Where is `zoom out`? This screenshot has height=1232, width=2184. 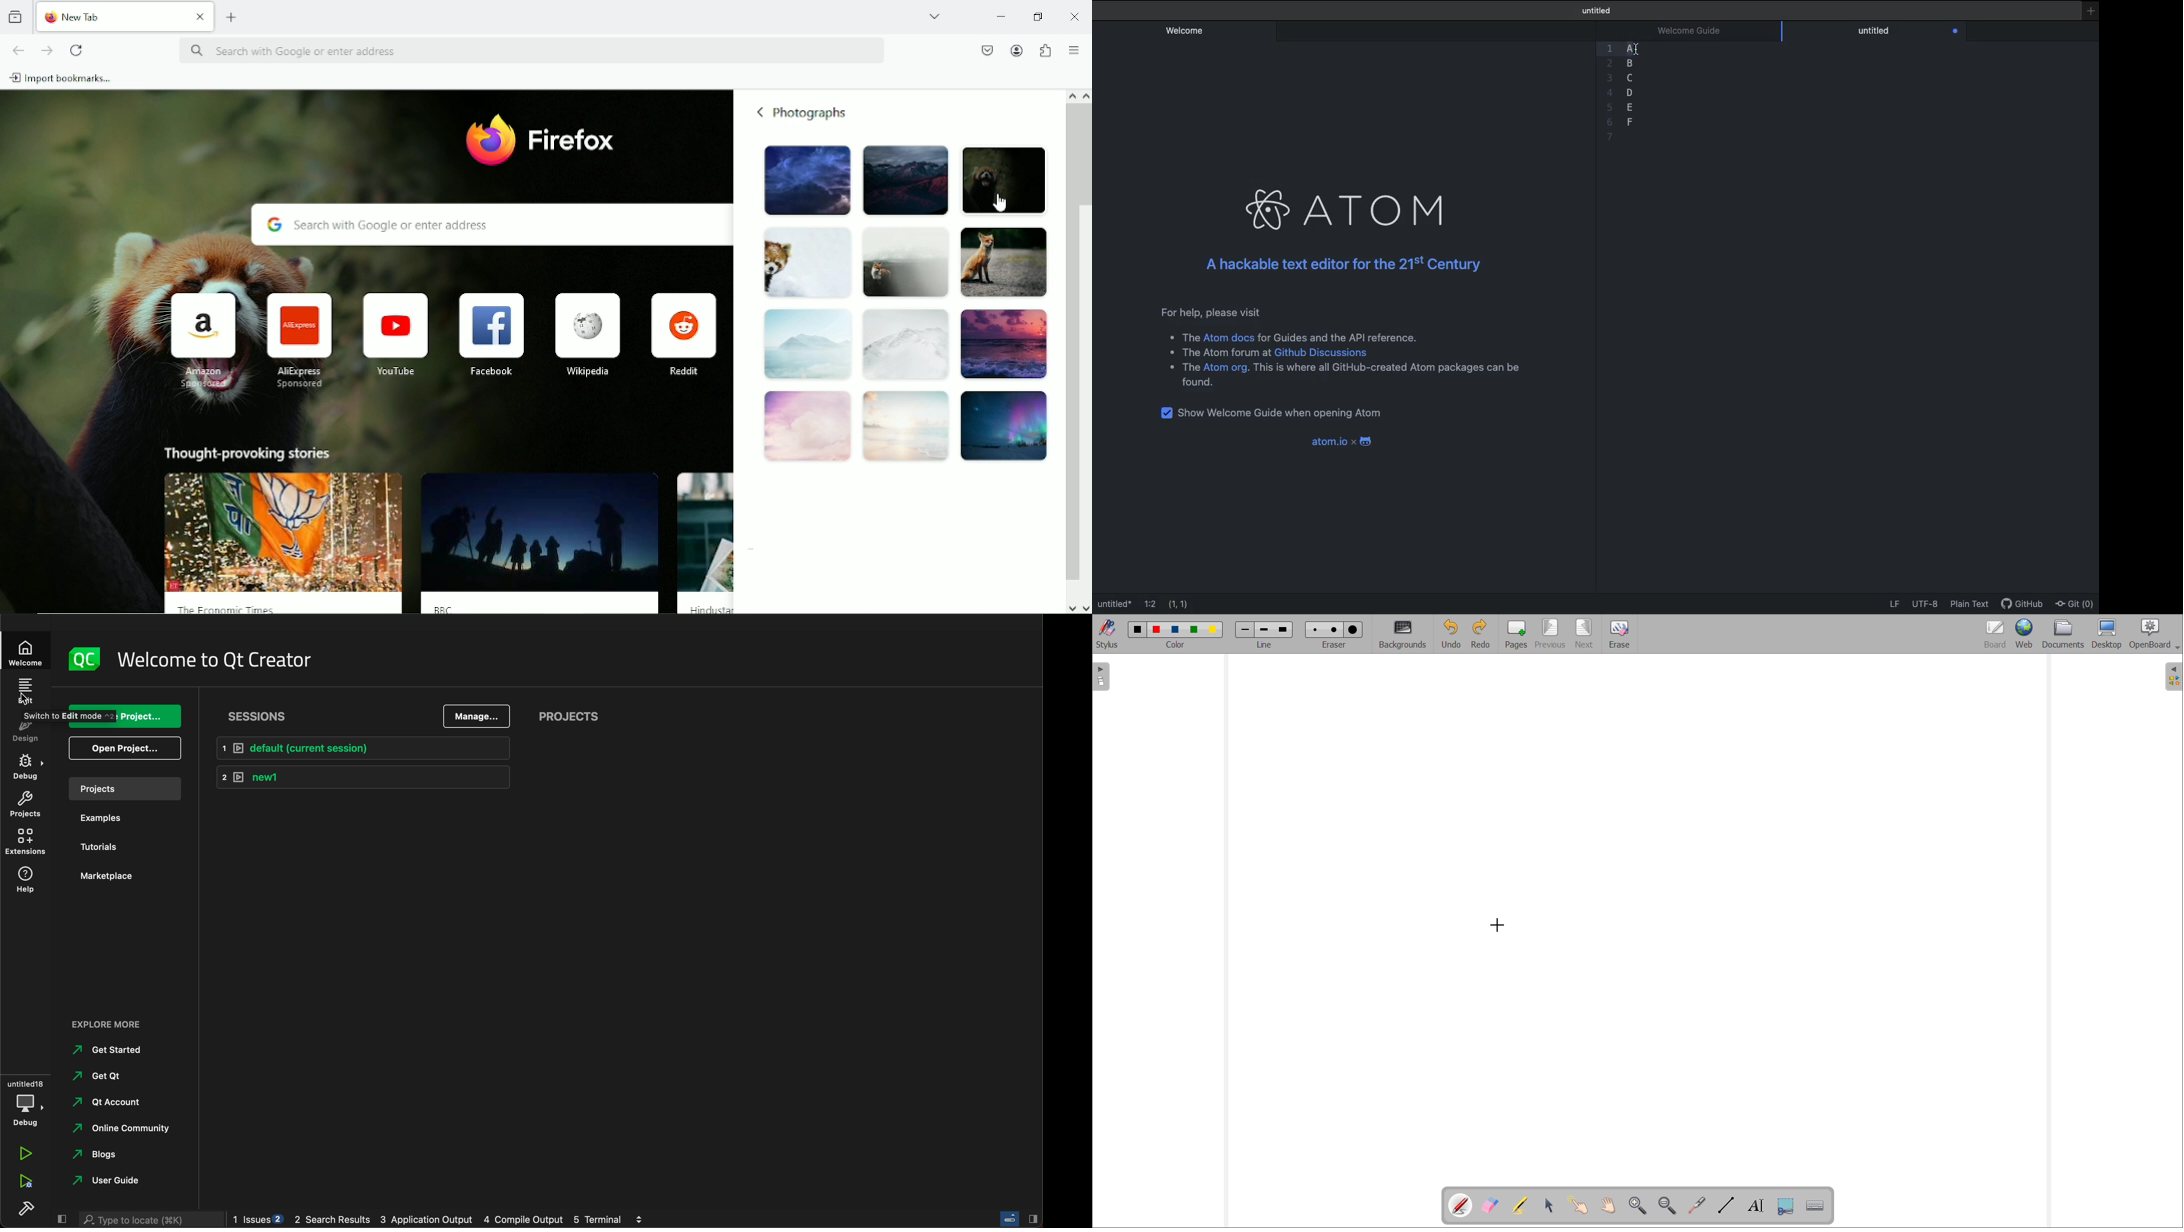 zoom out is located at coordinates (1668, 1205).